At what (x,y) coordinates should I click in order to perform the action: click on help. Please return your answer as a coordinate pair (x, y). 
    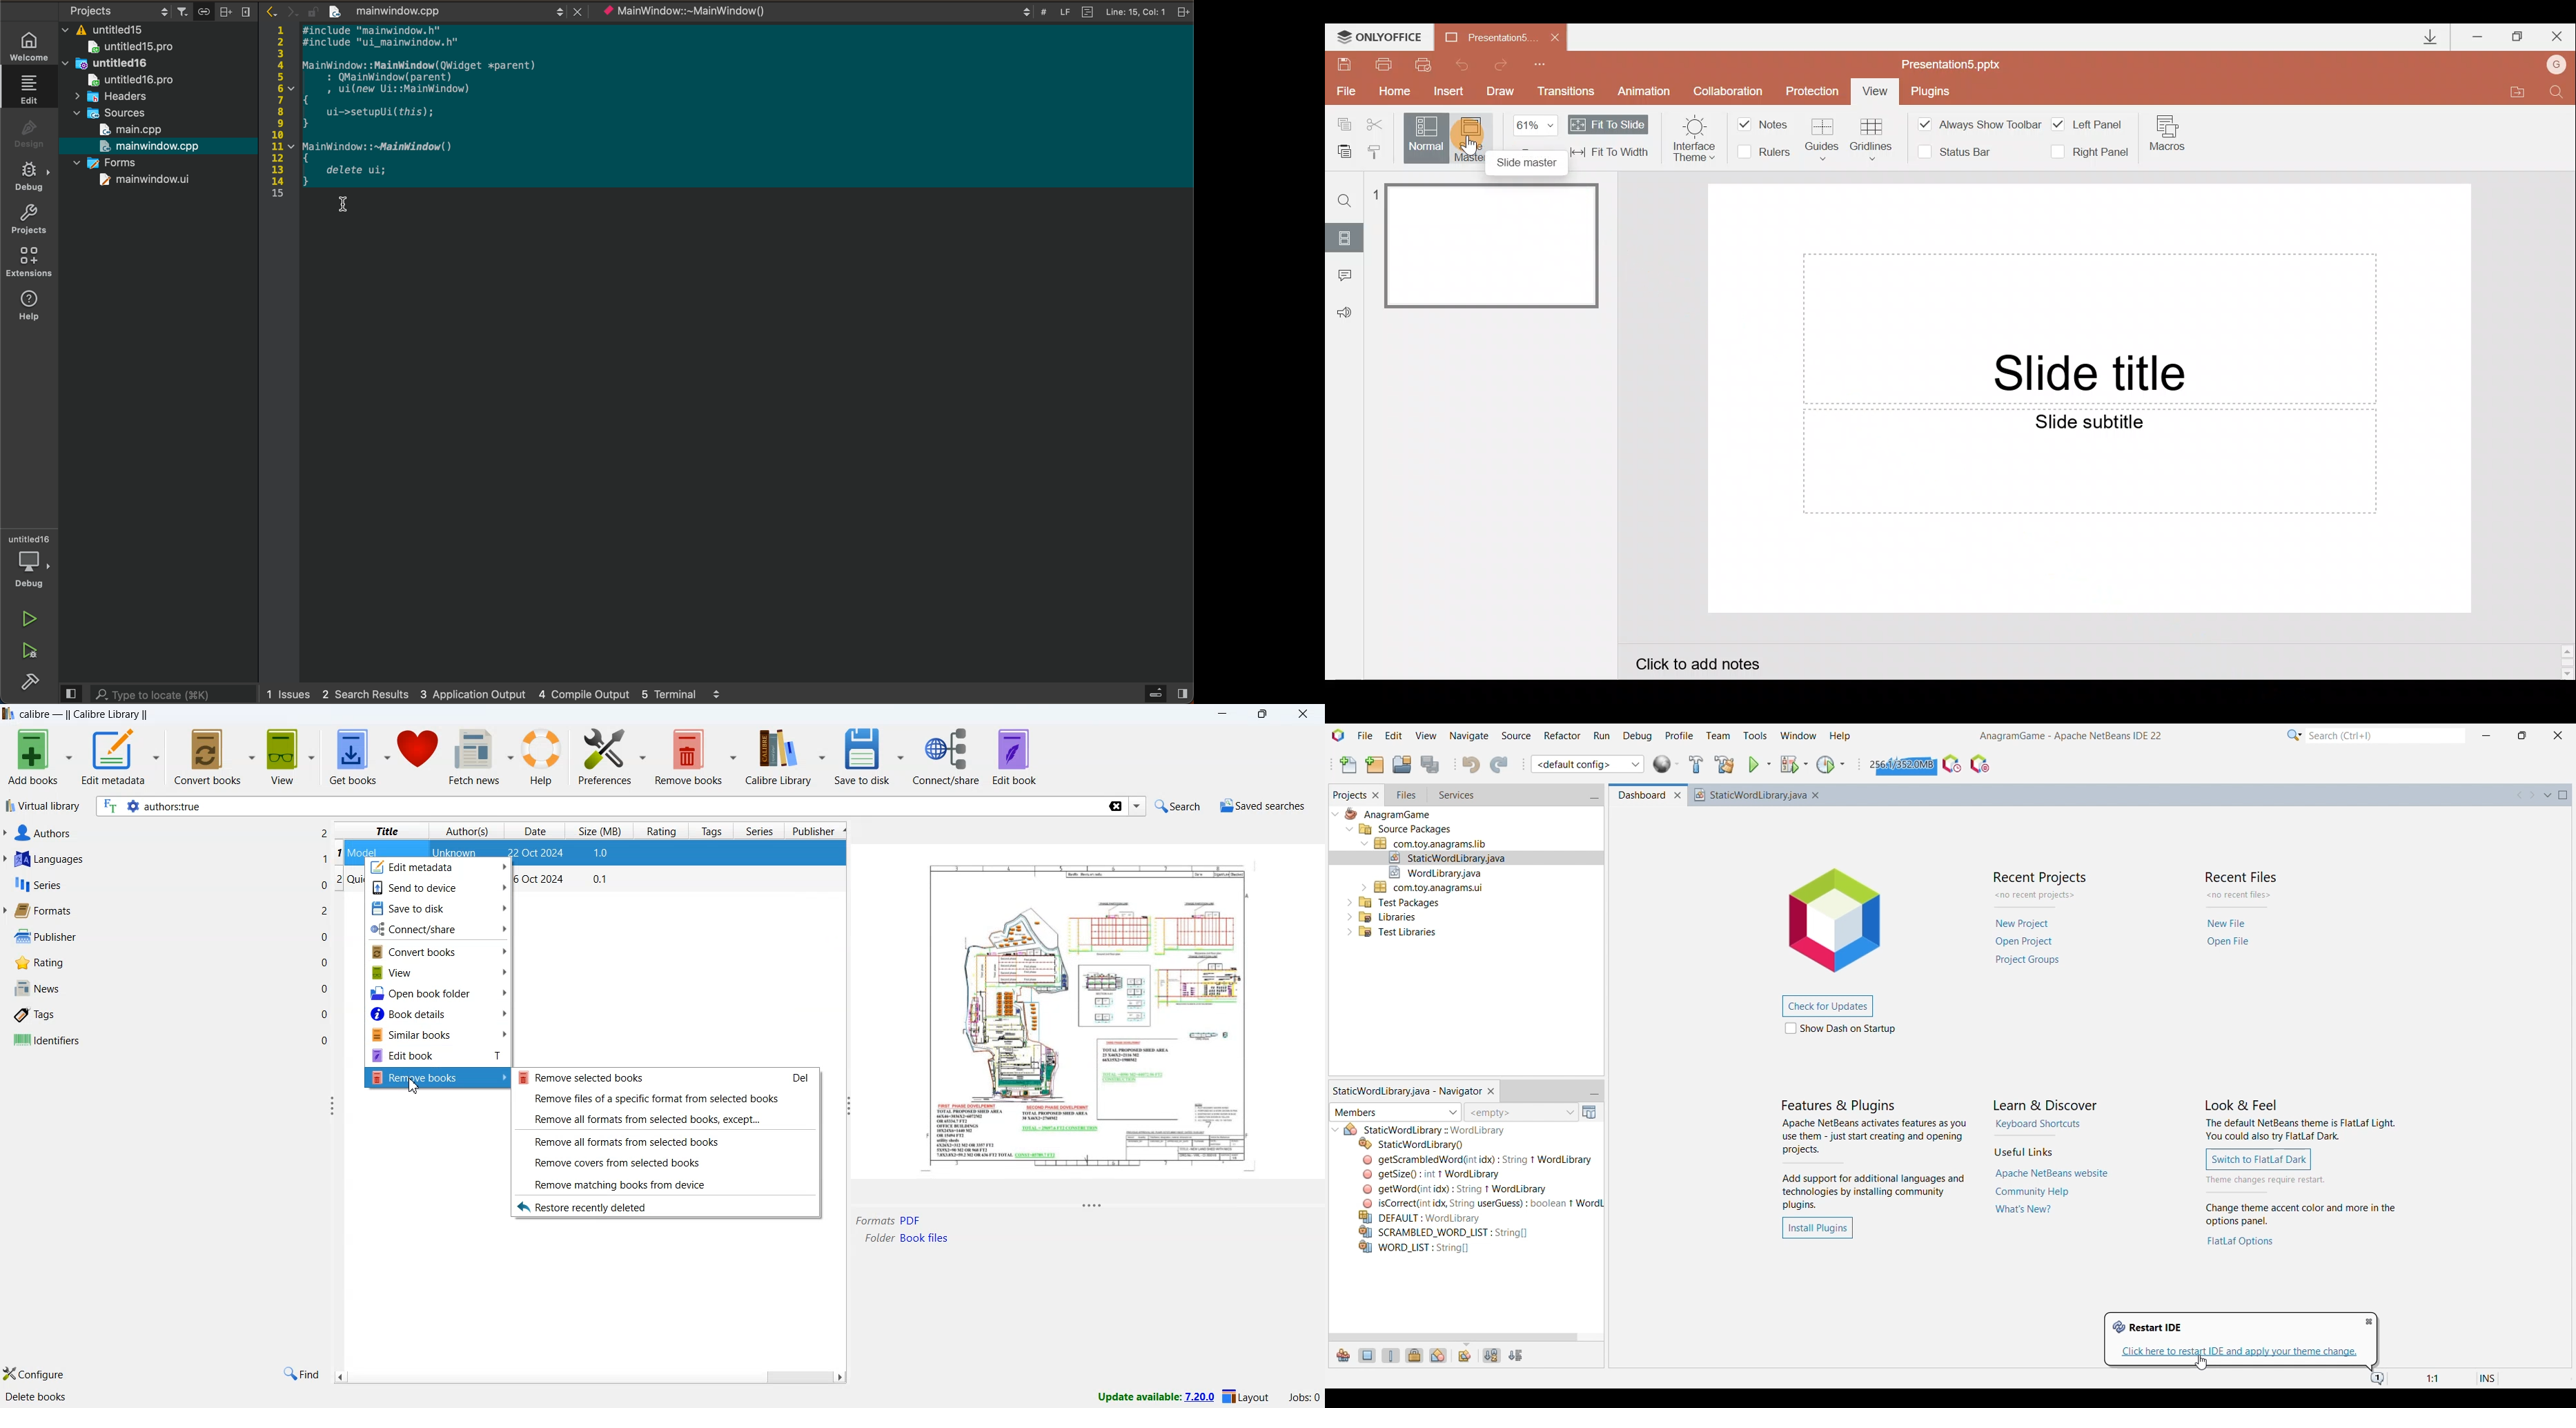
    Looking at the image, I should click on (545, 759).